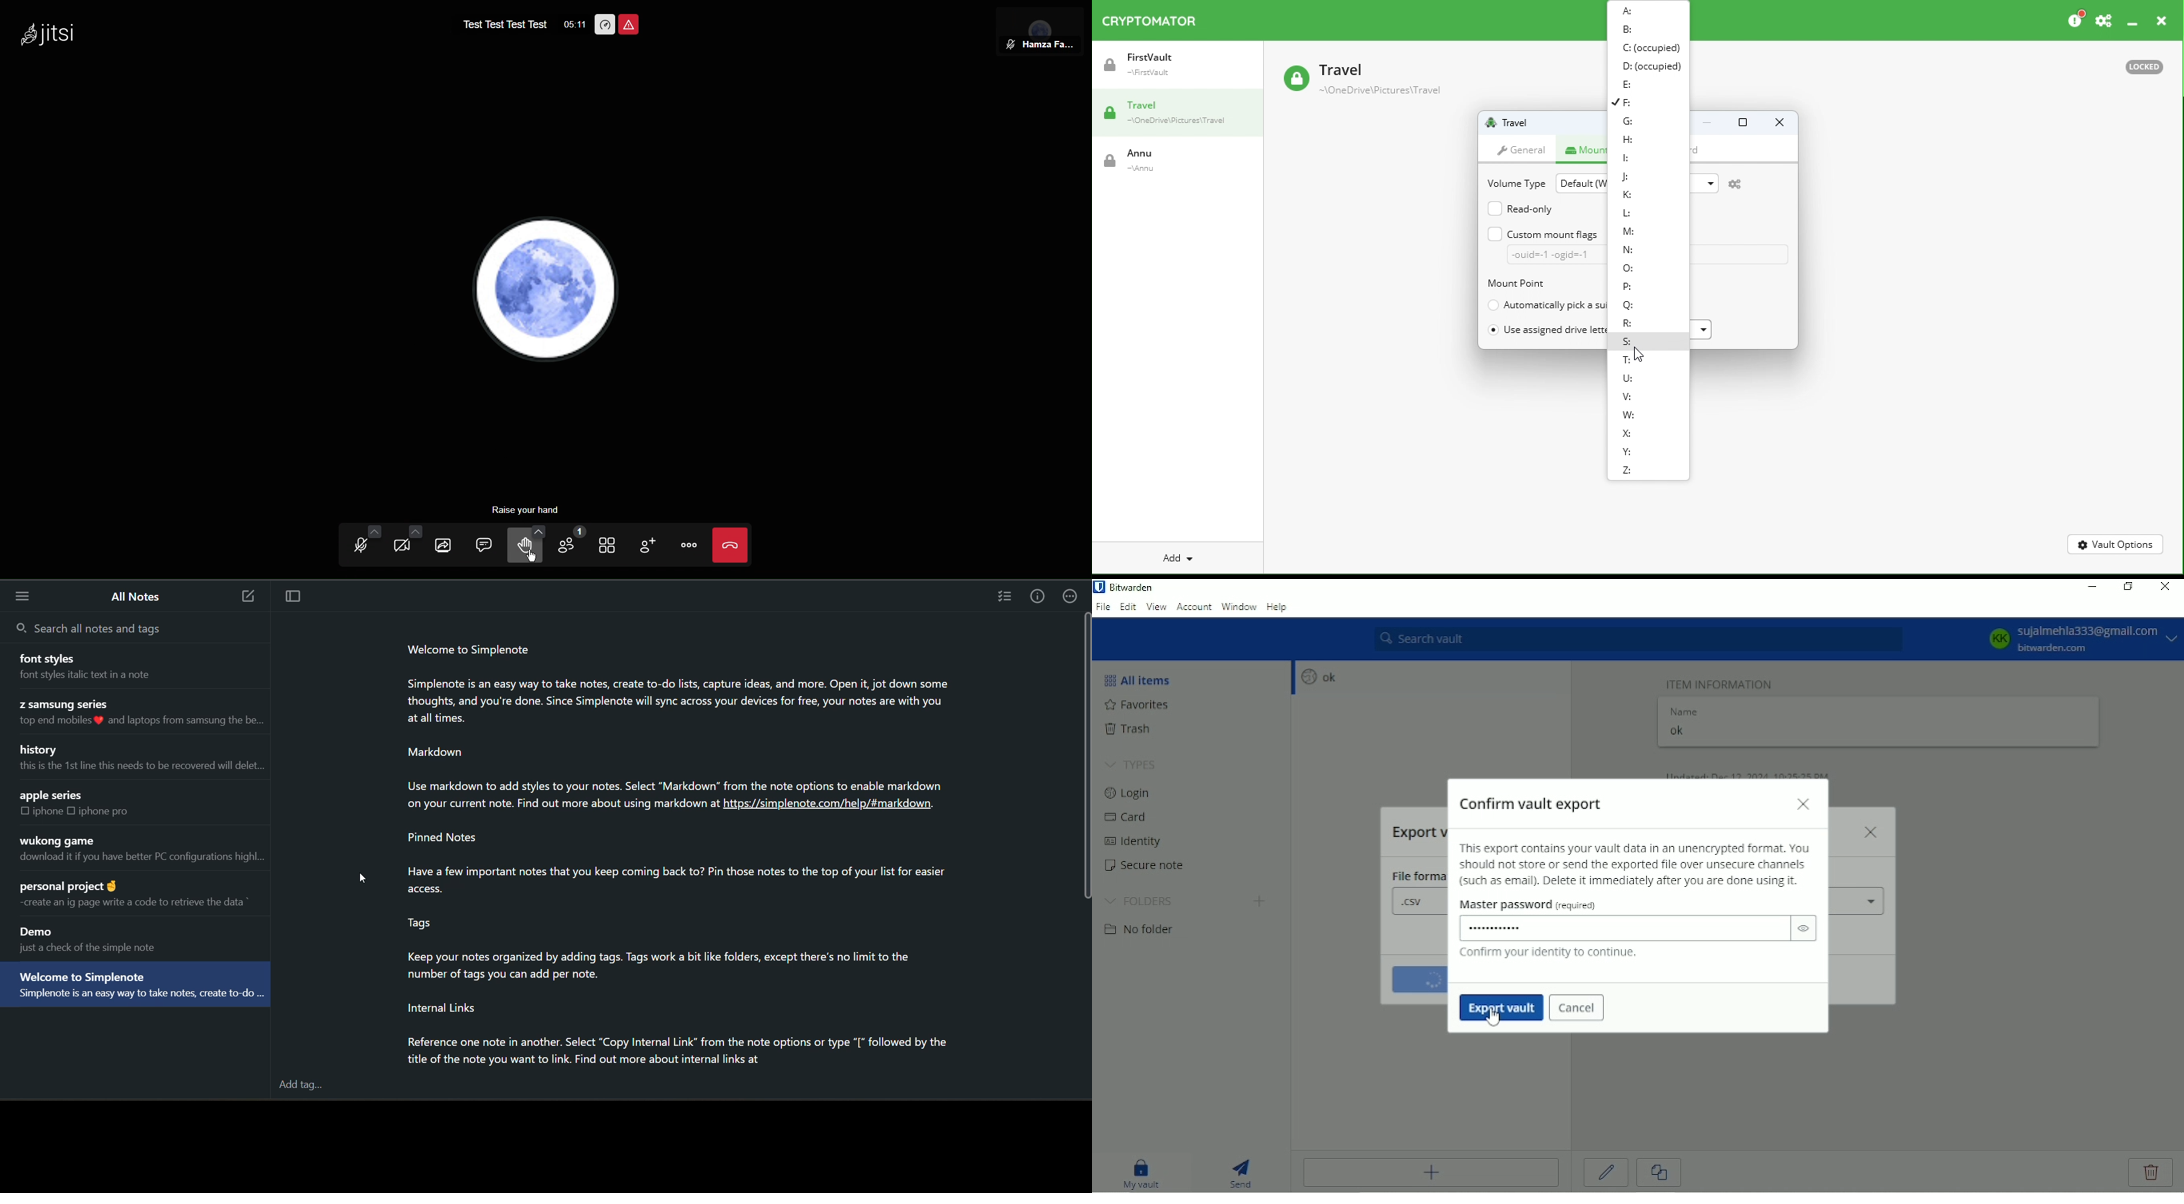 The height and width of the screenshot is (1204, 2184). I want to click on this is the 1st line this needs to be recovered will delet..., so click(150, 770).